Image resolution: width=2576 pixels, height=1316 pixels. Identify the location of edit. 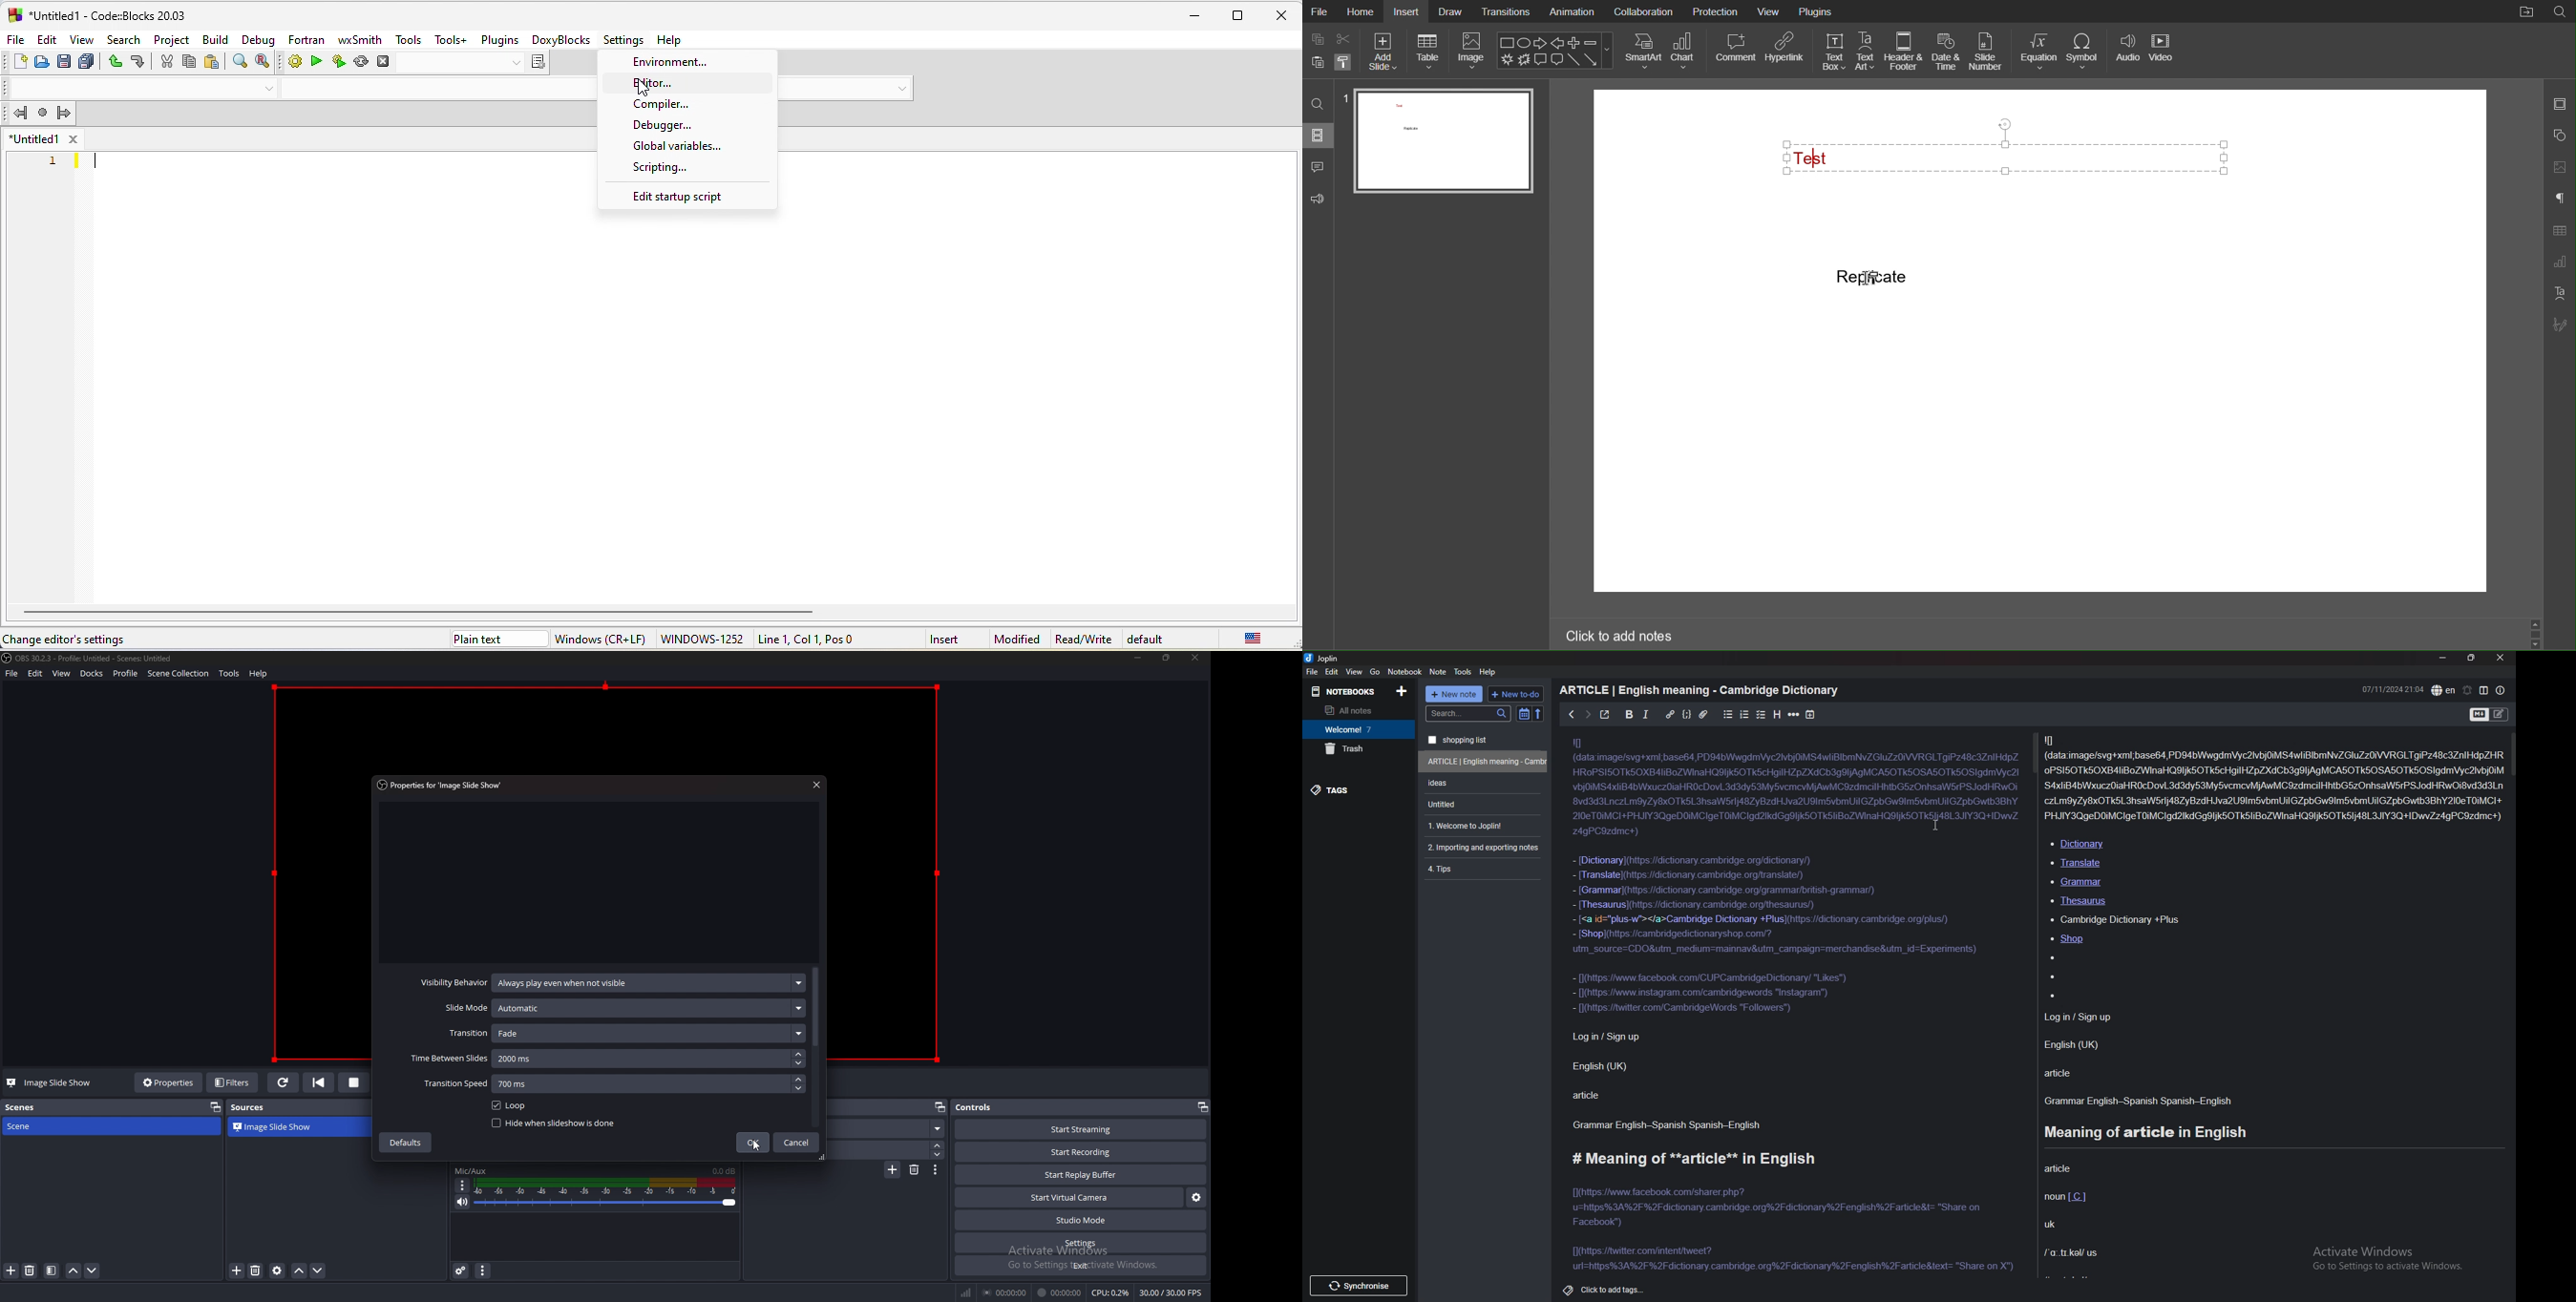
(1332, 671).